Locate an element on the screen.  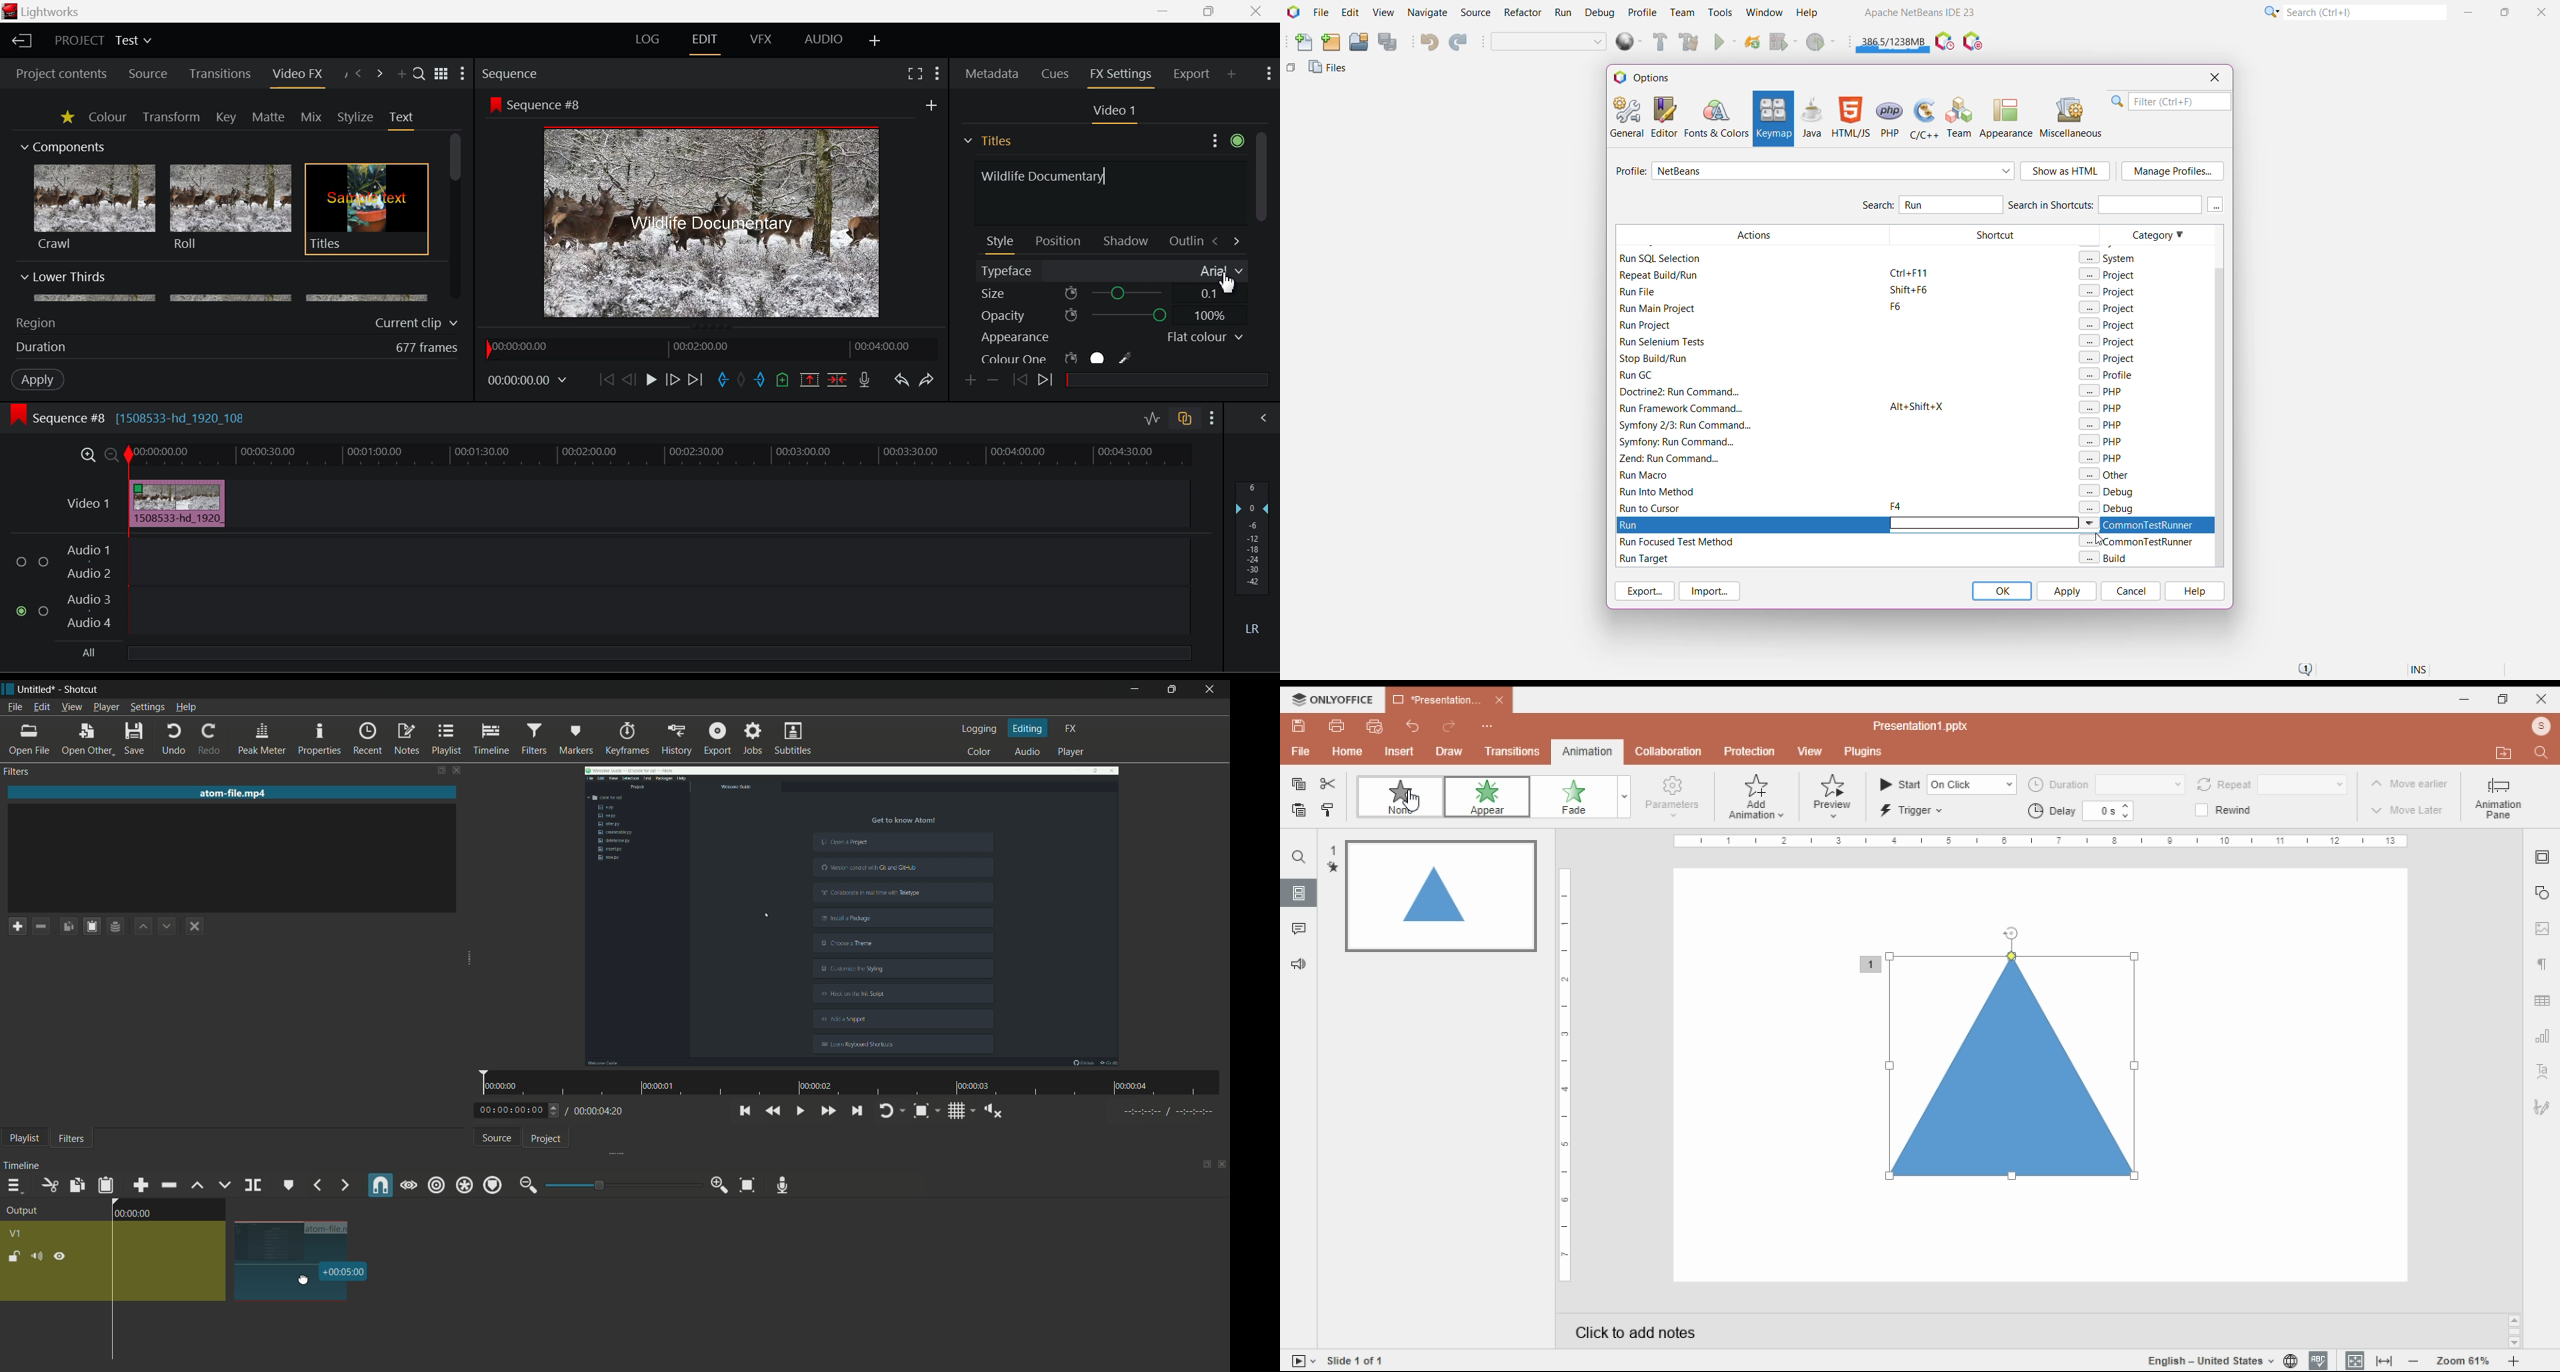
Decibel Level is located at coordinates (1253, 561).